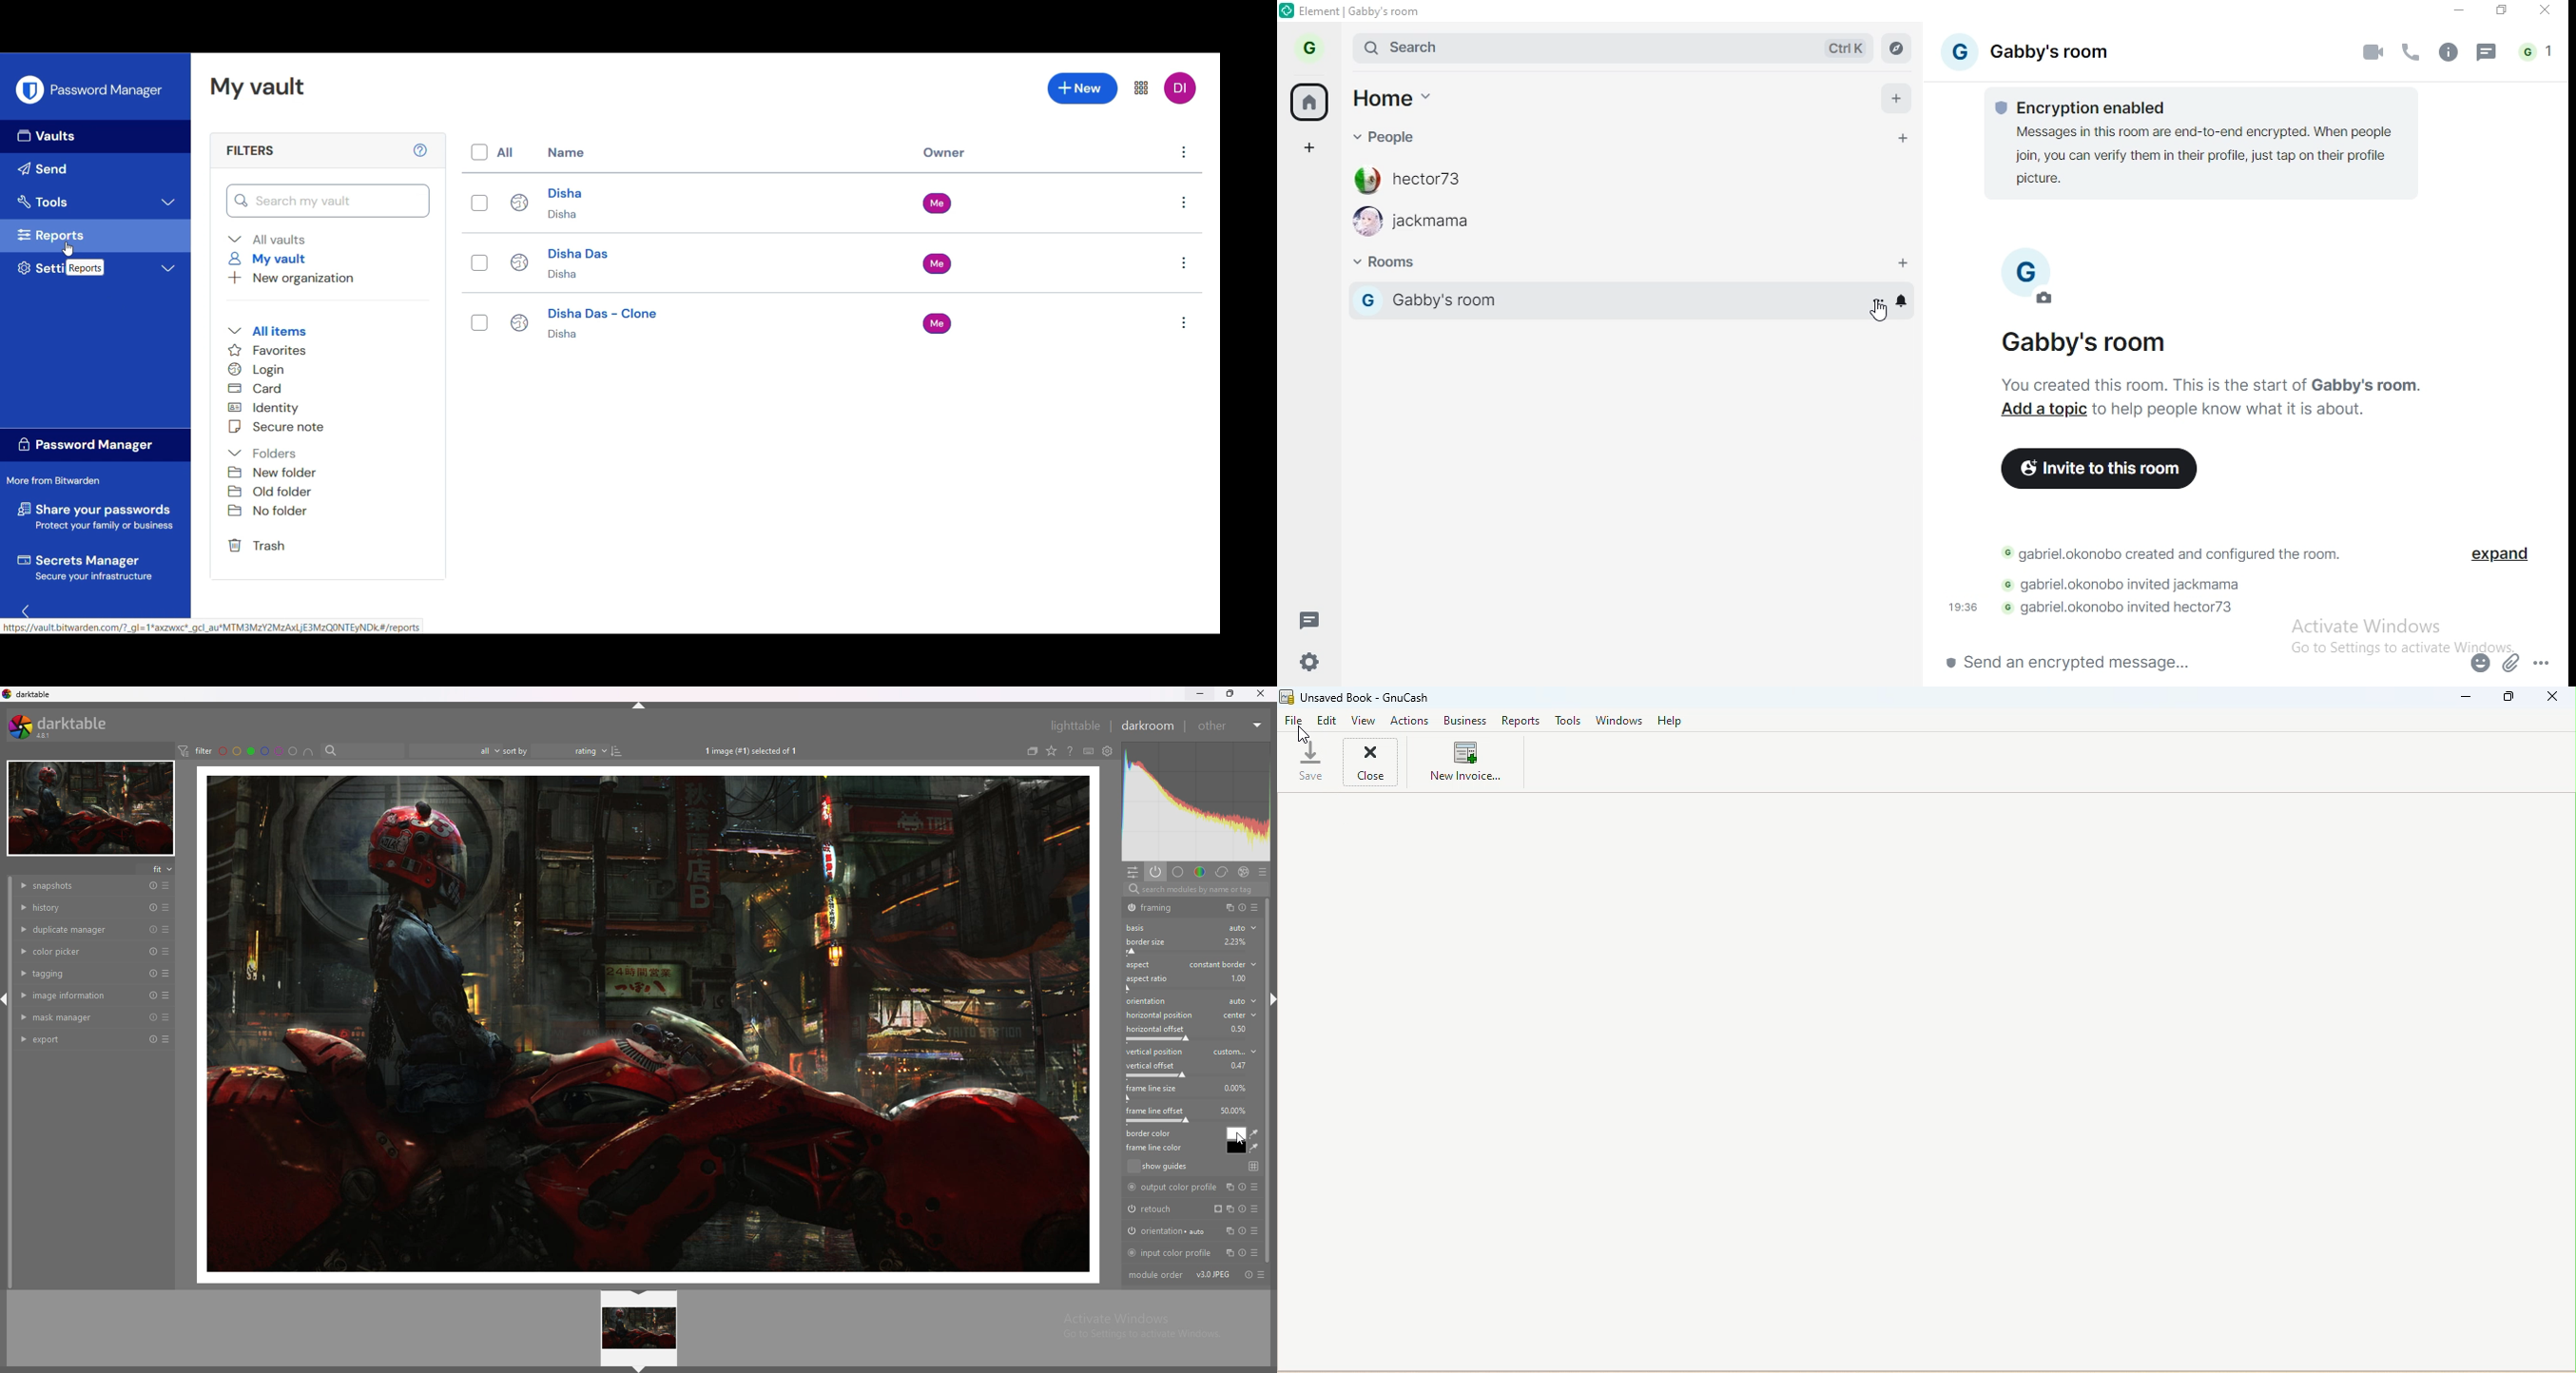  Describe the element at coordinates (1233, 693) in the screenshot. I see `resize` at that location.